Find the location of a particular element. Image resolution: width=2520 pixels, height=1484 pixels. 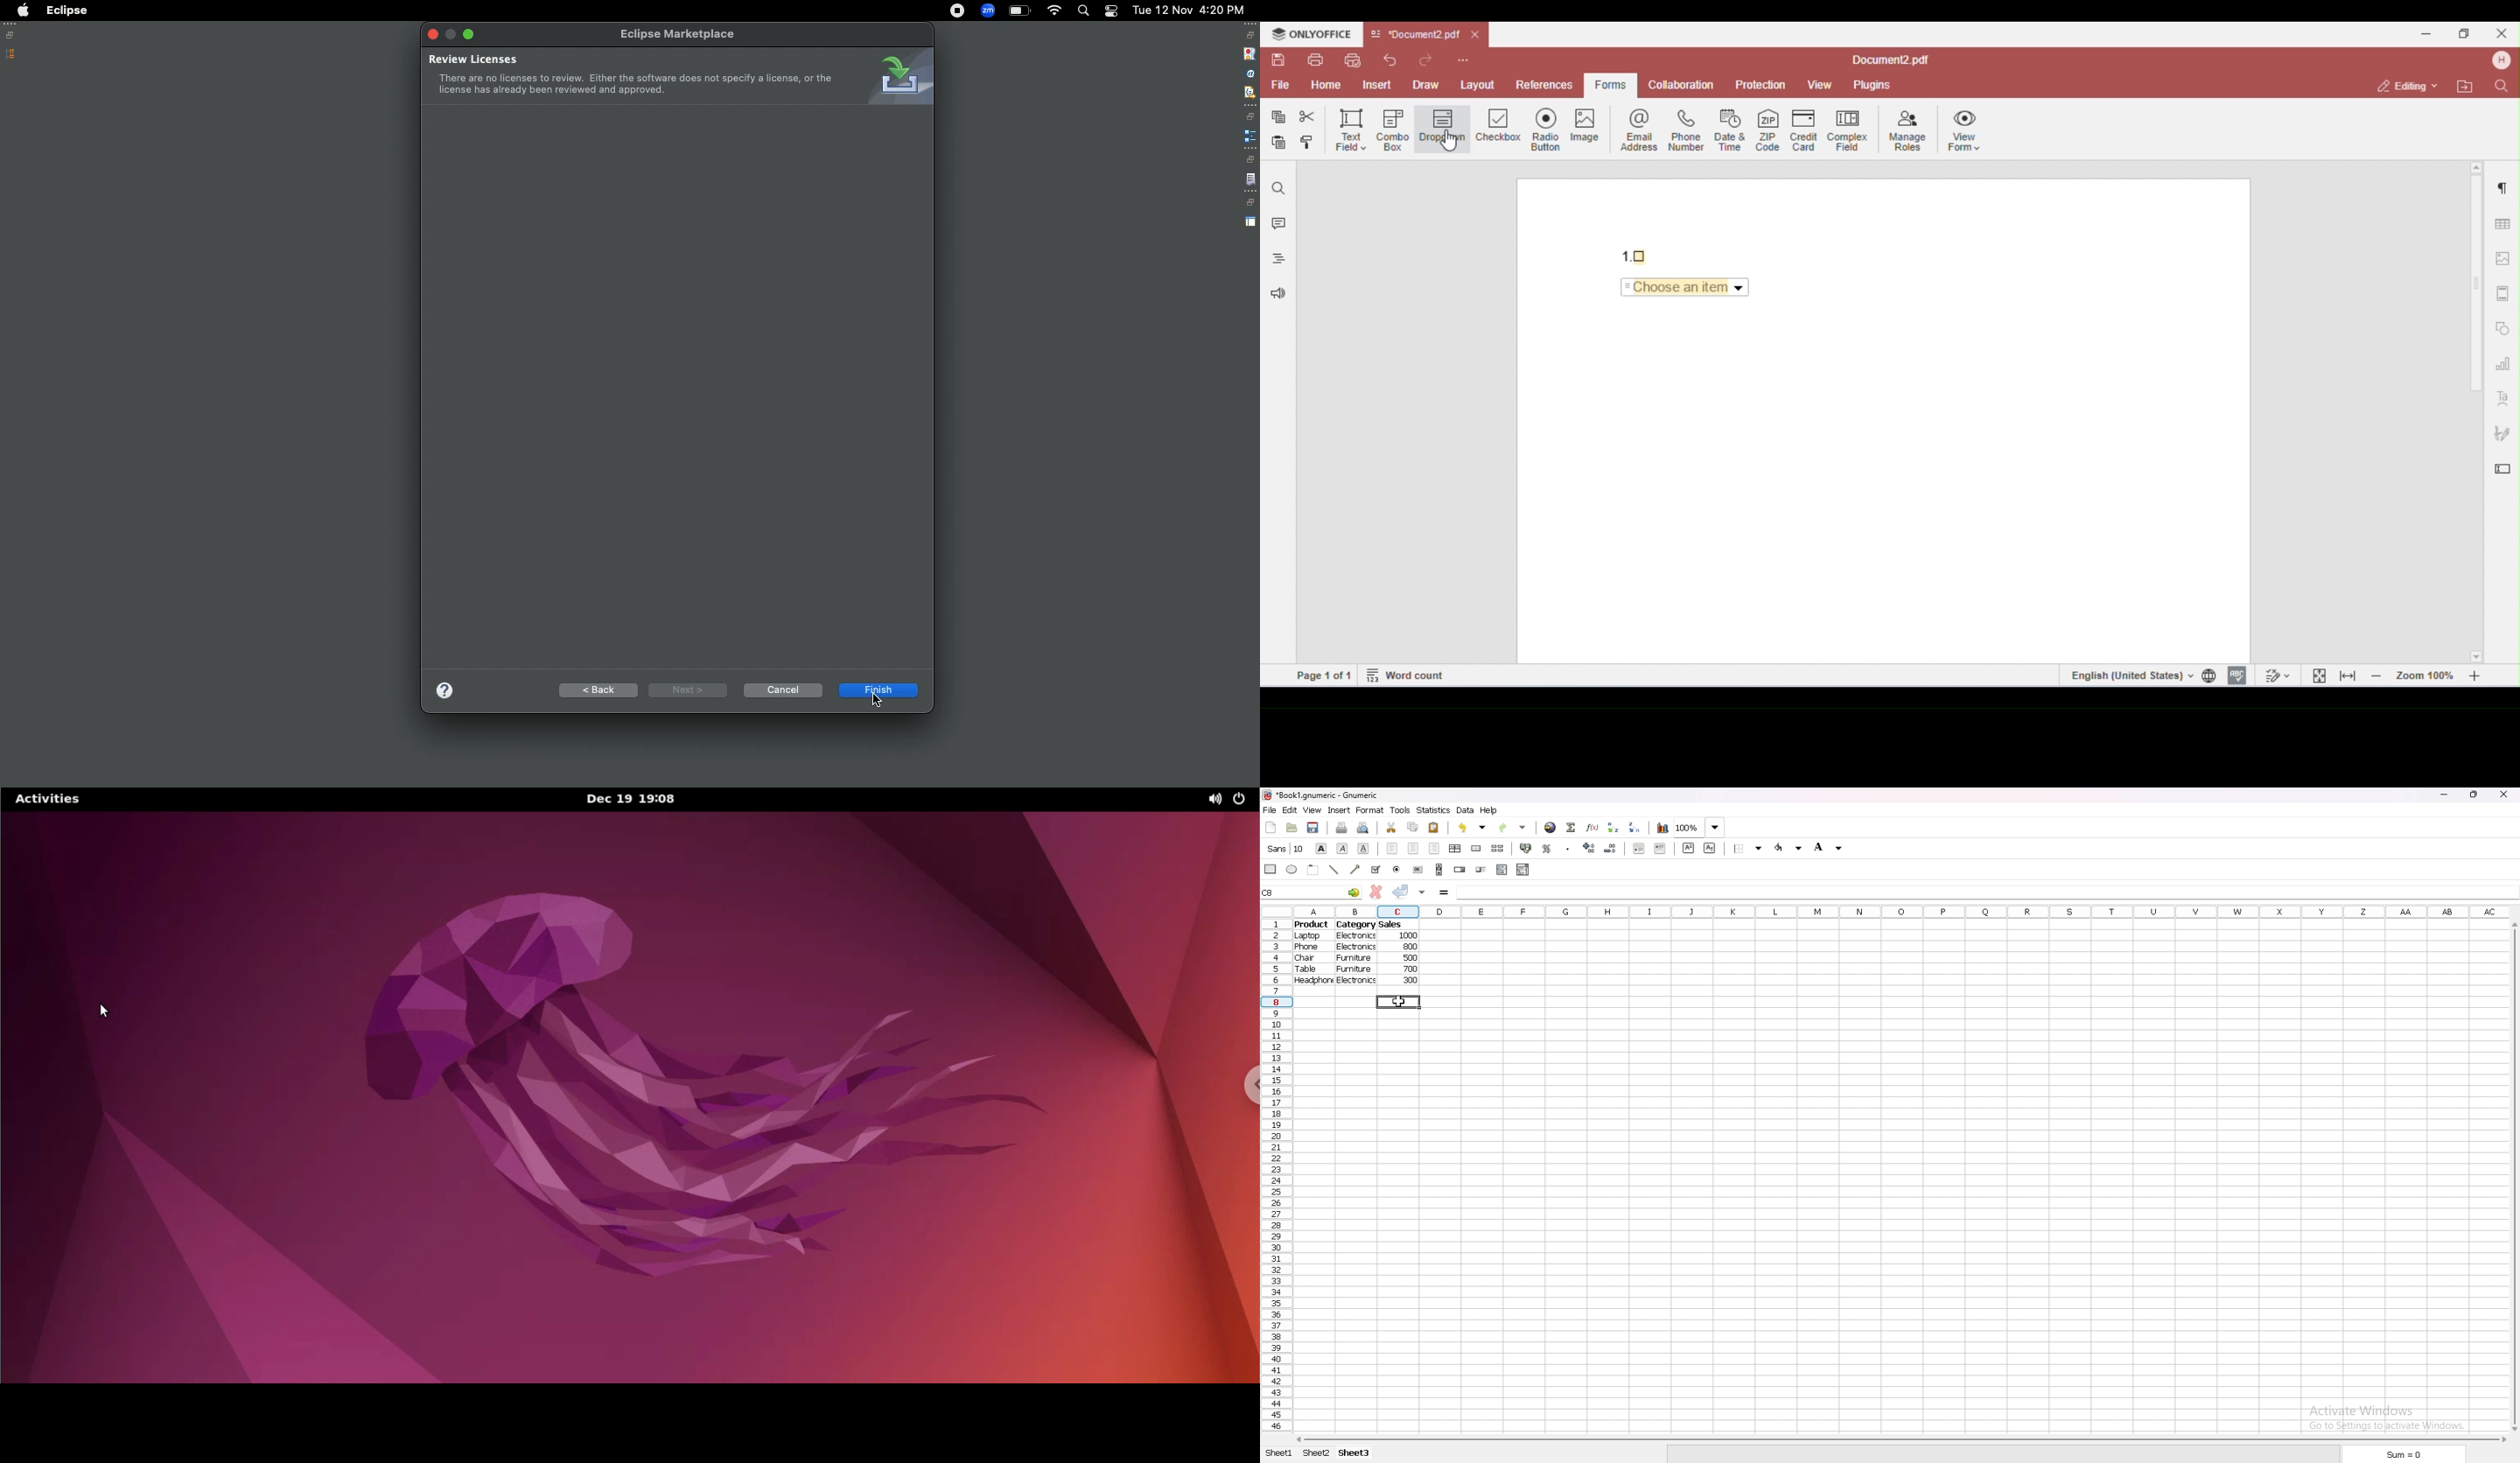

split merged cells is located at coordinates (1498, 849).